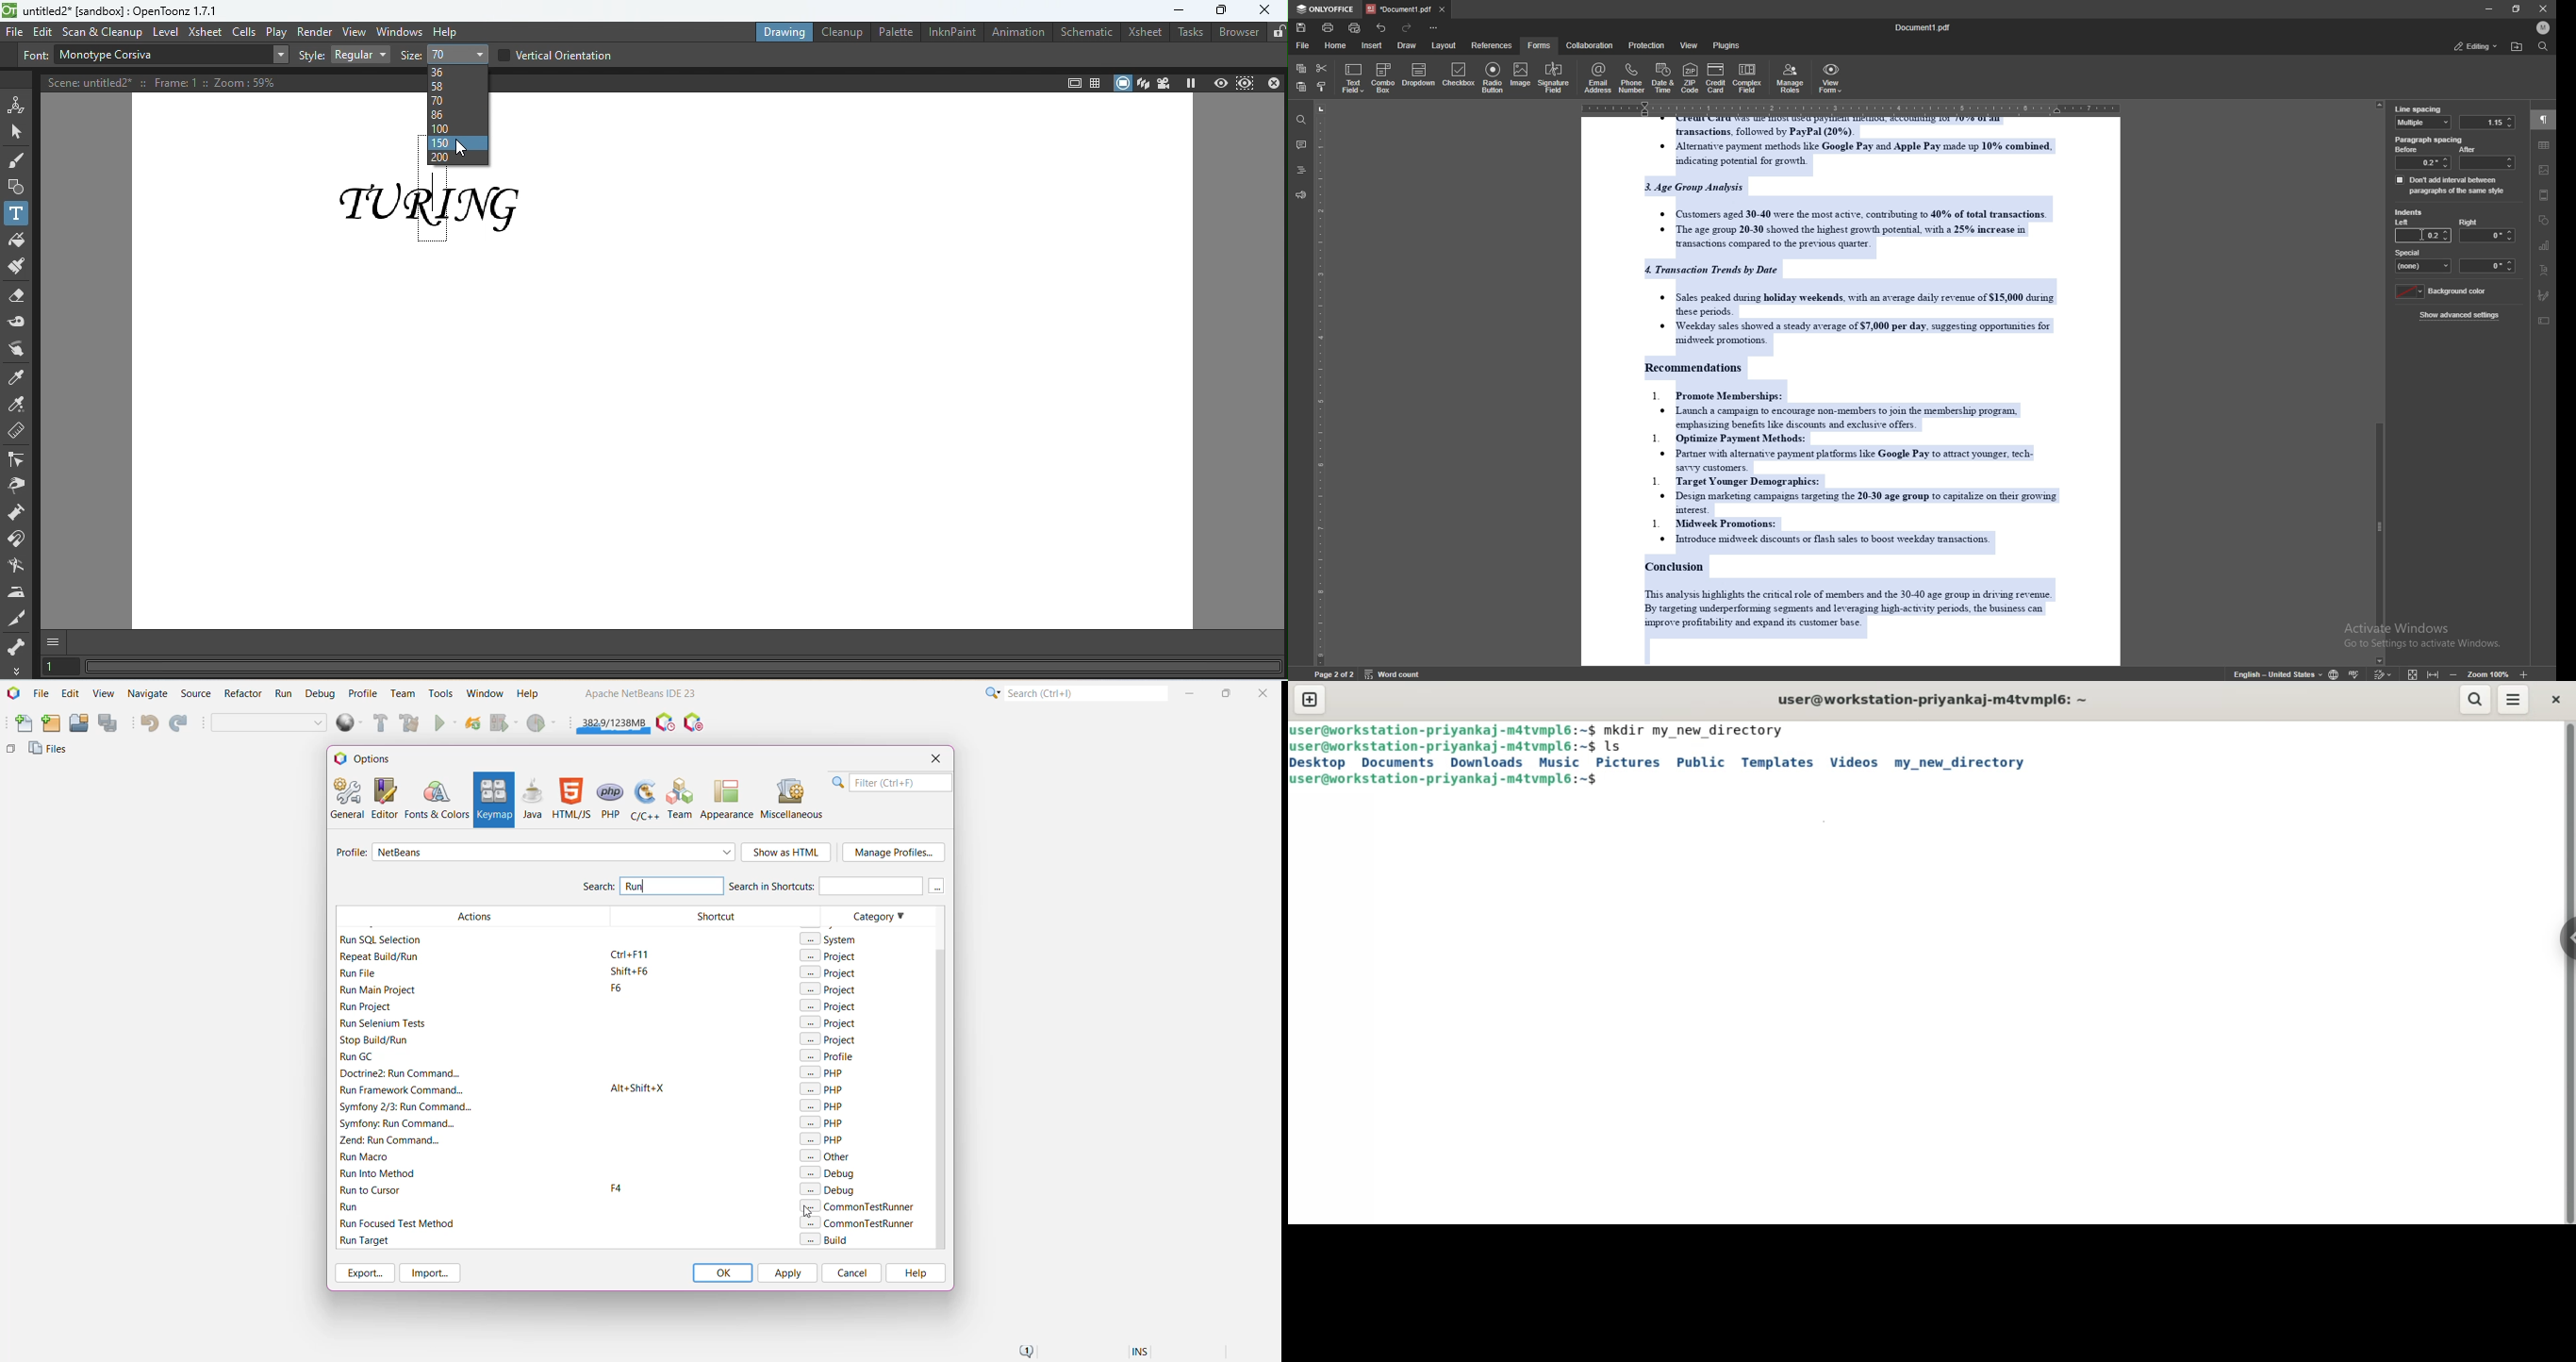  What do you see at coordinates (1322, 68) in the screenshot?
I see `cut` at bounding box center [1322, 68].